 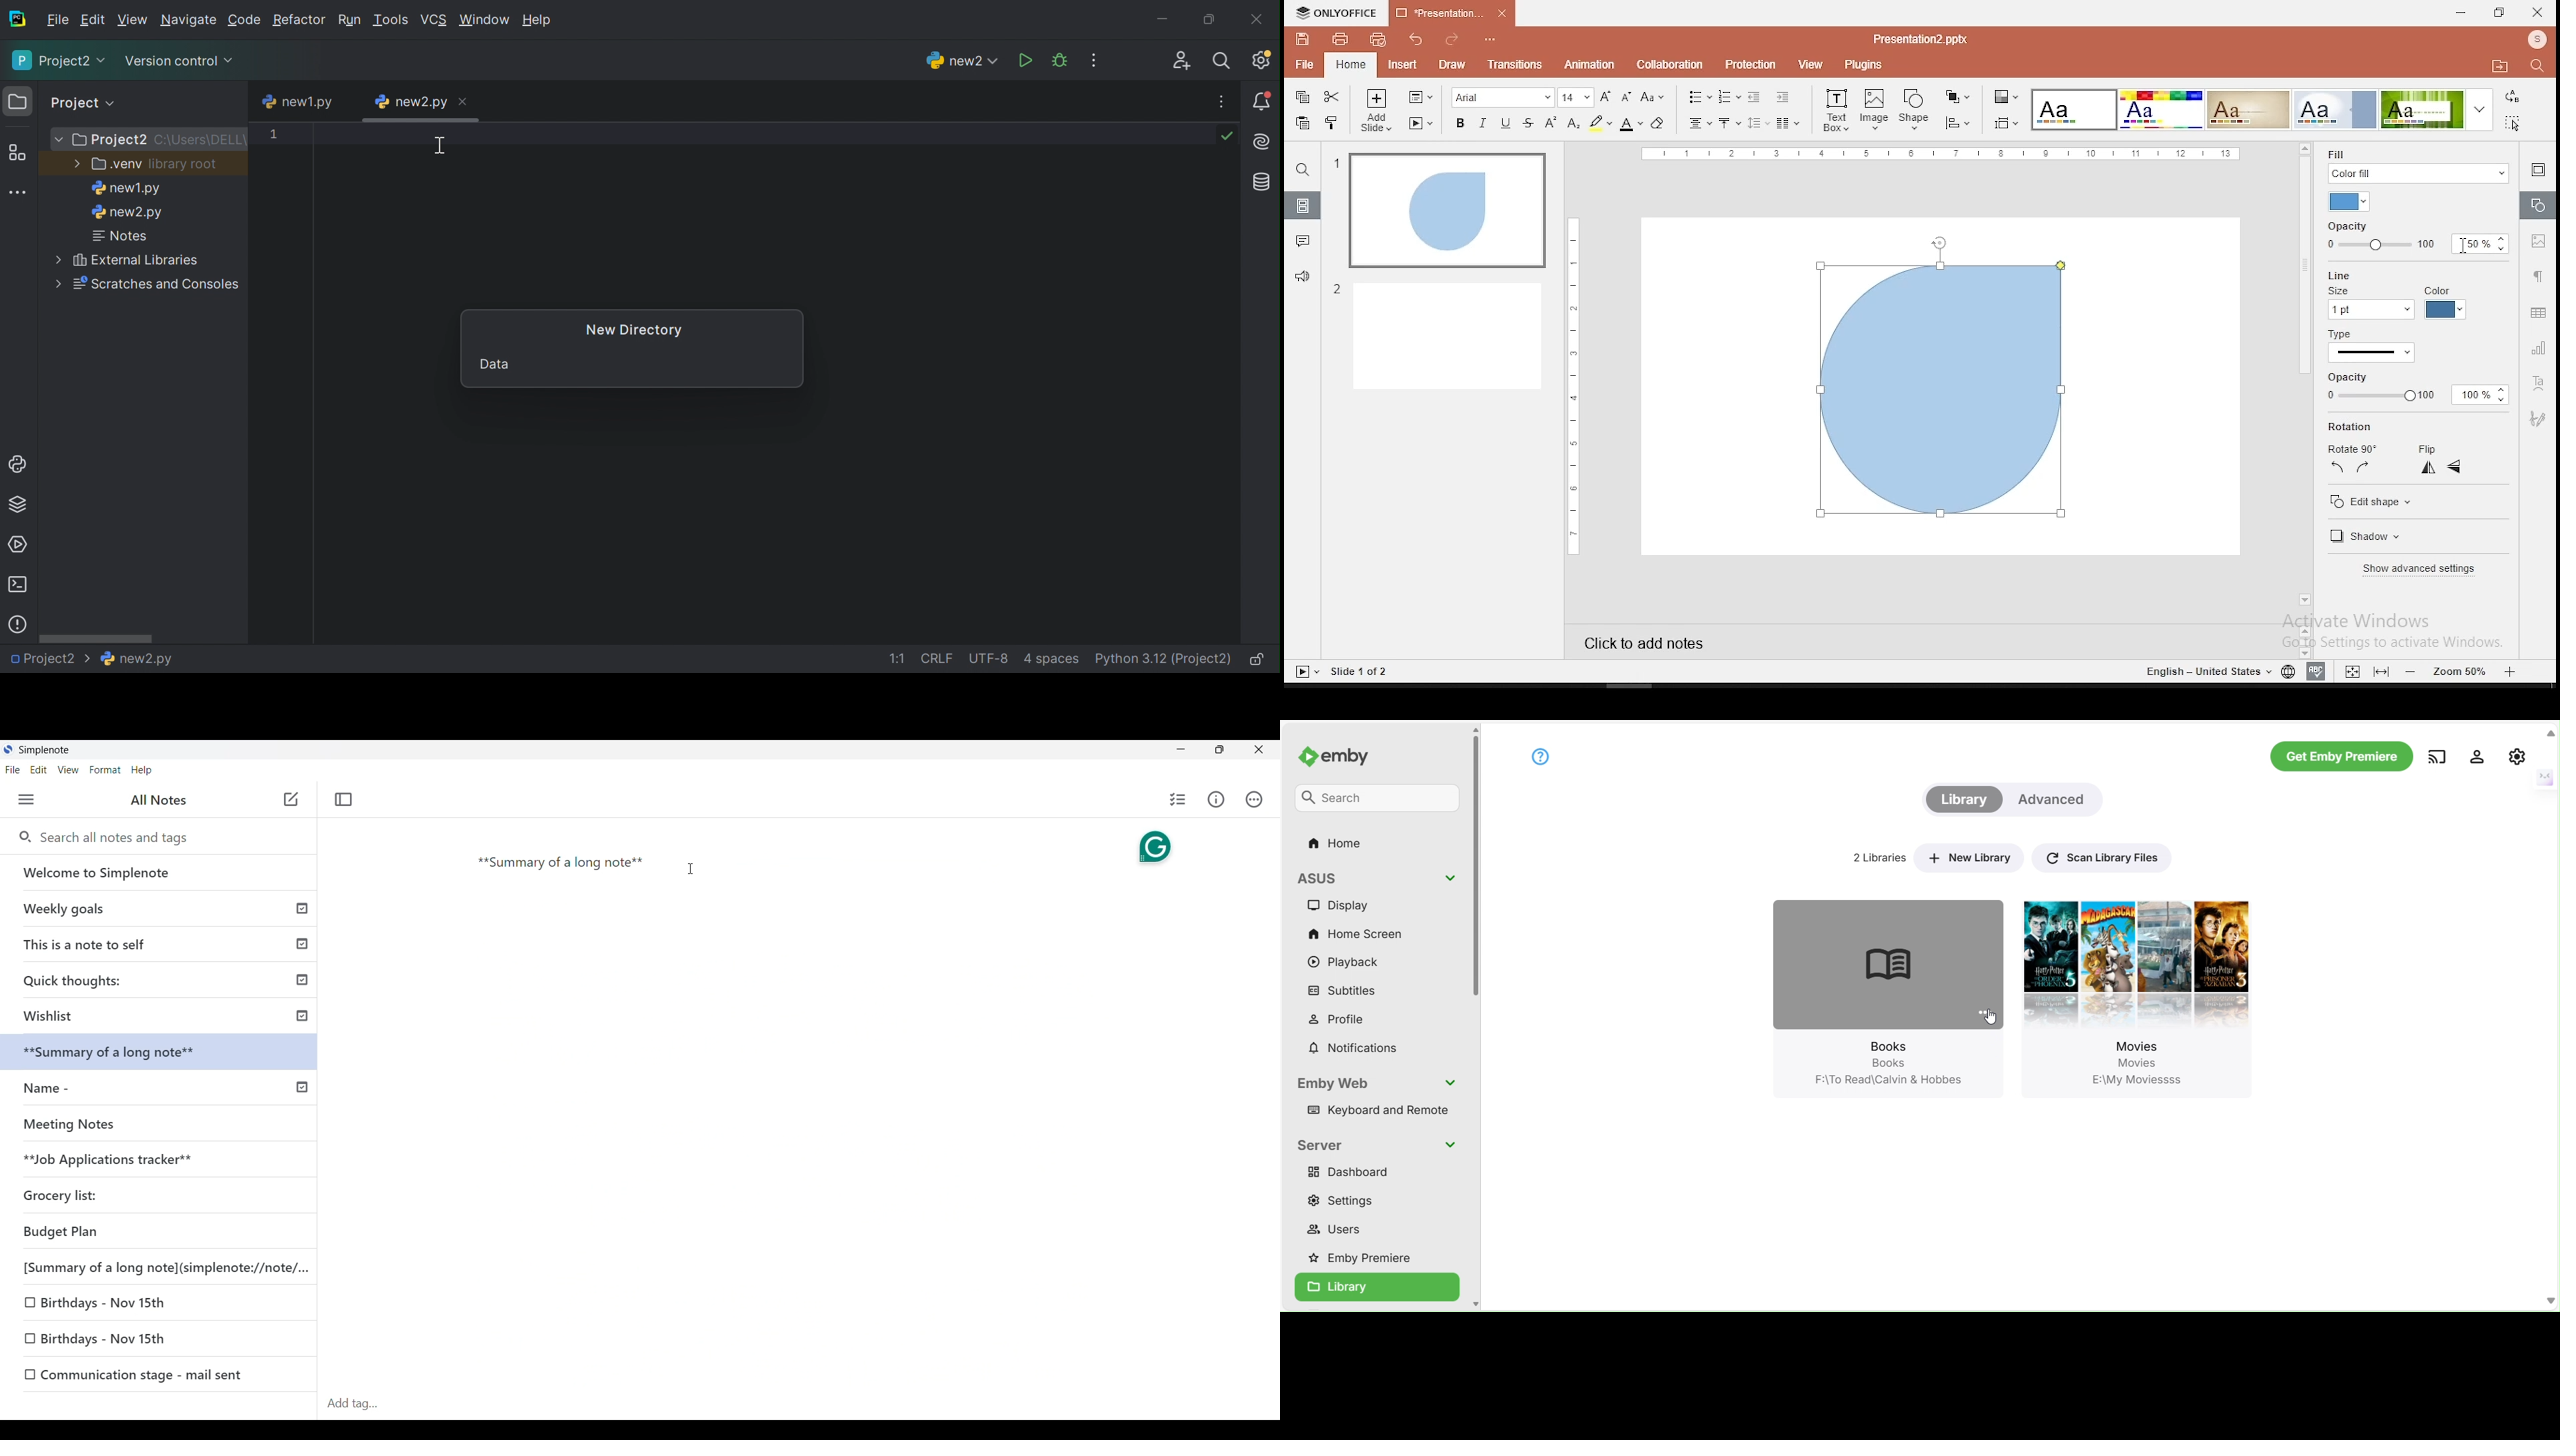 I want to click on image, so click(x=1875, y=110).